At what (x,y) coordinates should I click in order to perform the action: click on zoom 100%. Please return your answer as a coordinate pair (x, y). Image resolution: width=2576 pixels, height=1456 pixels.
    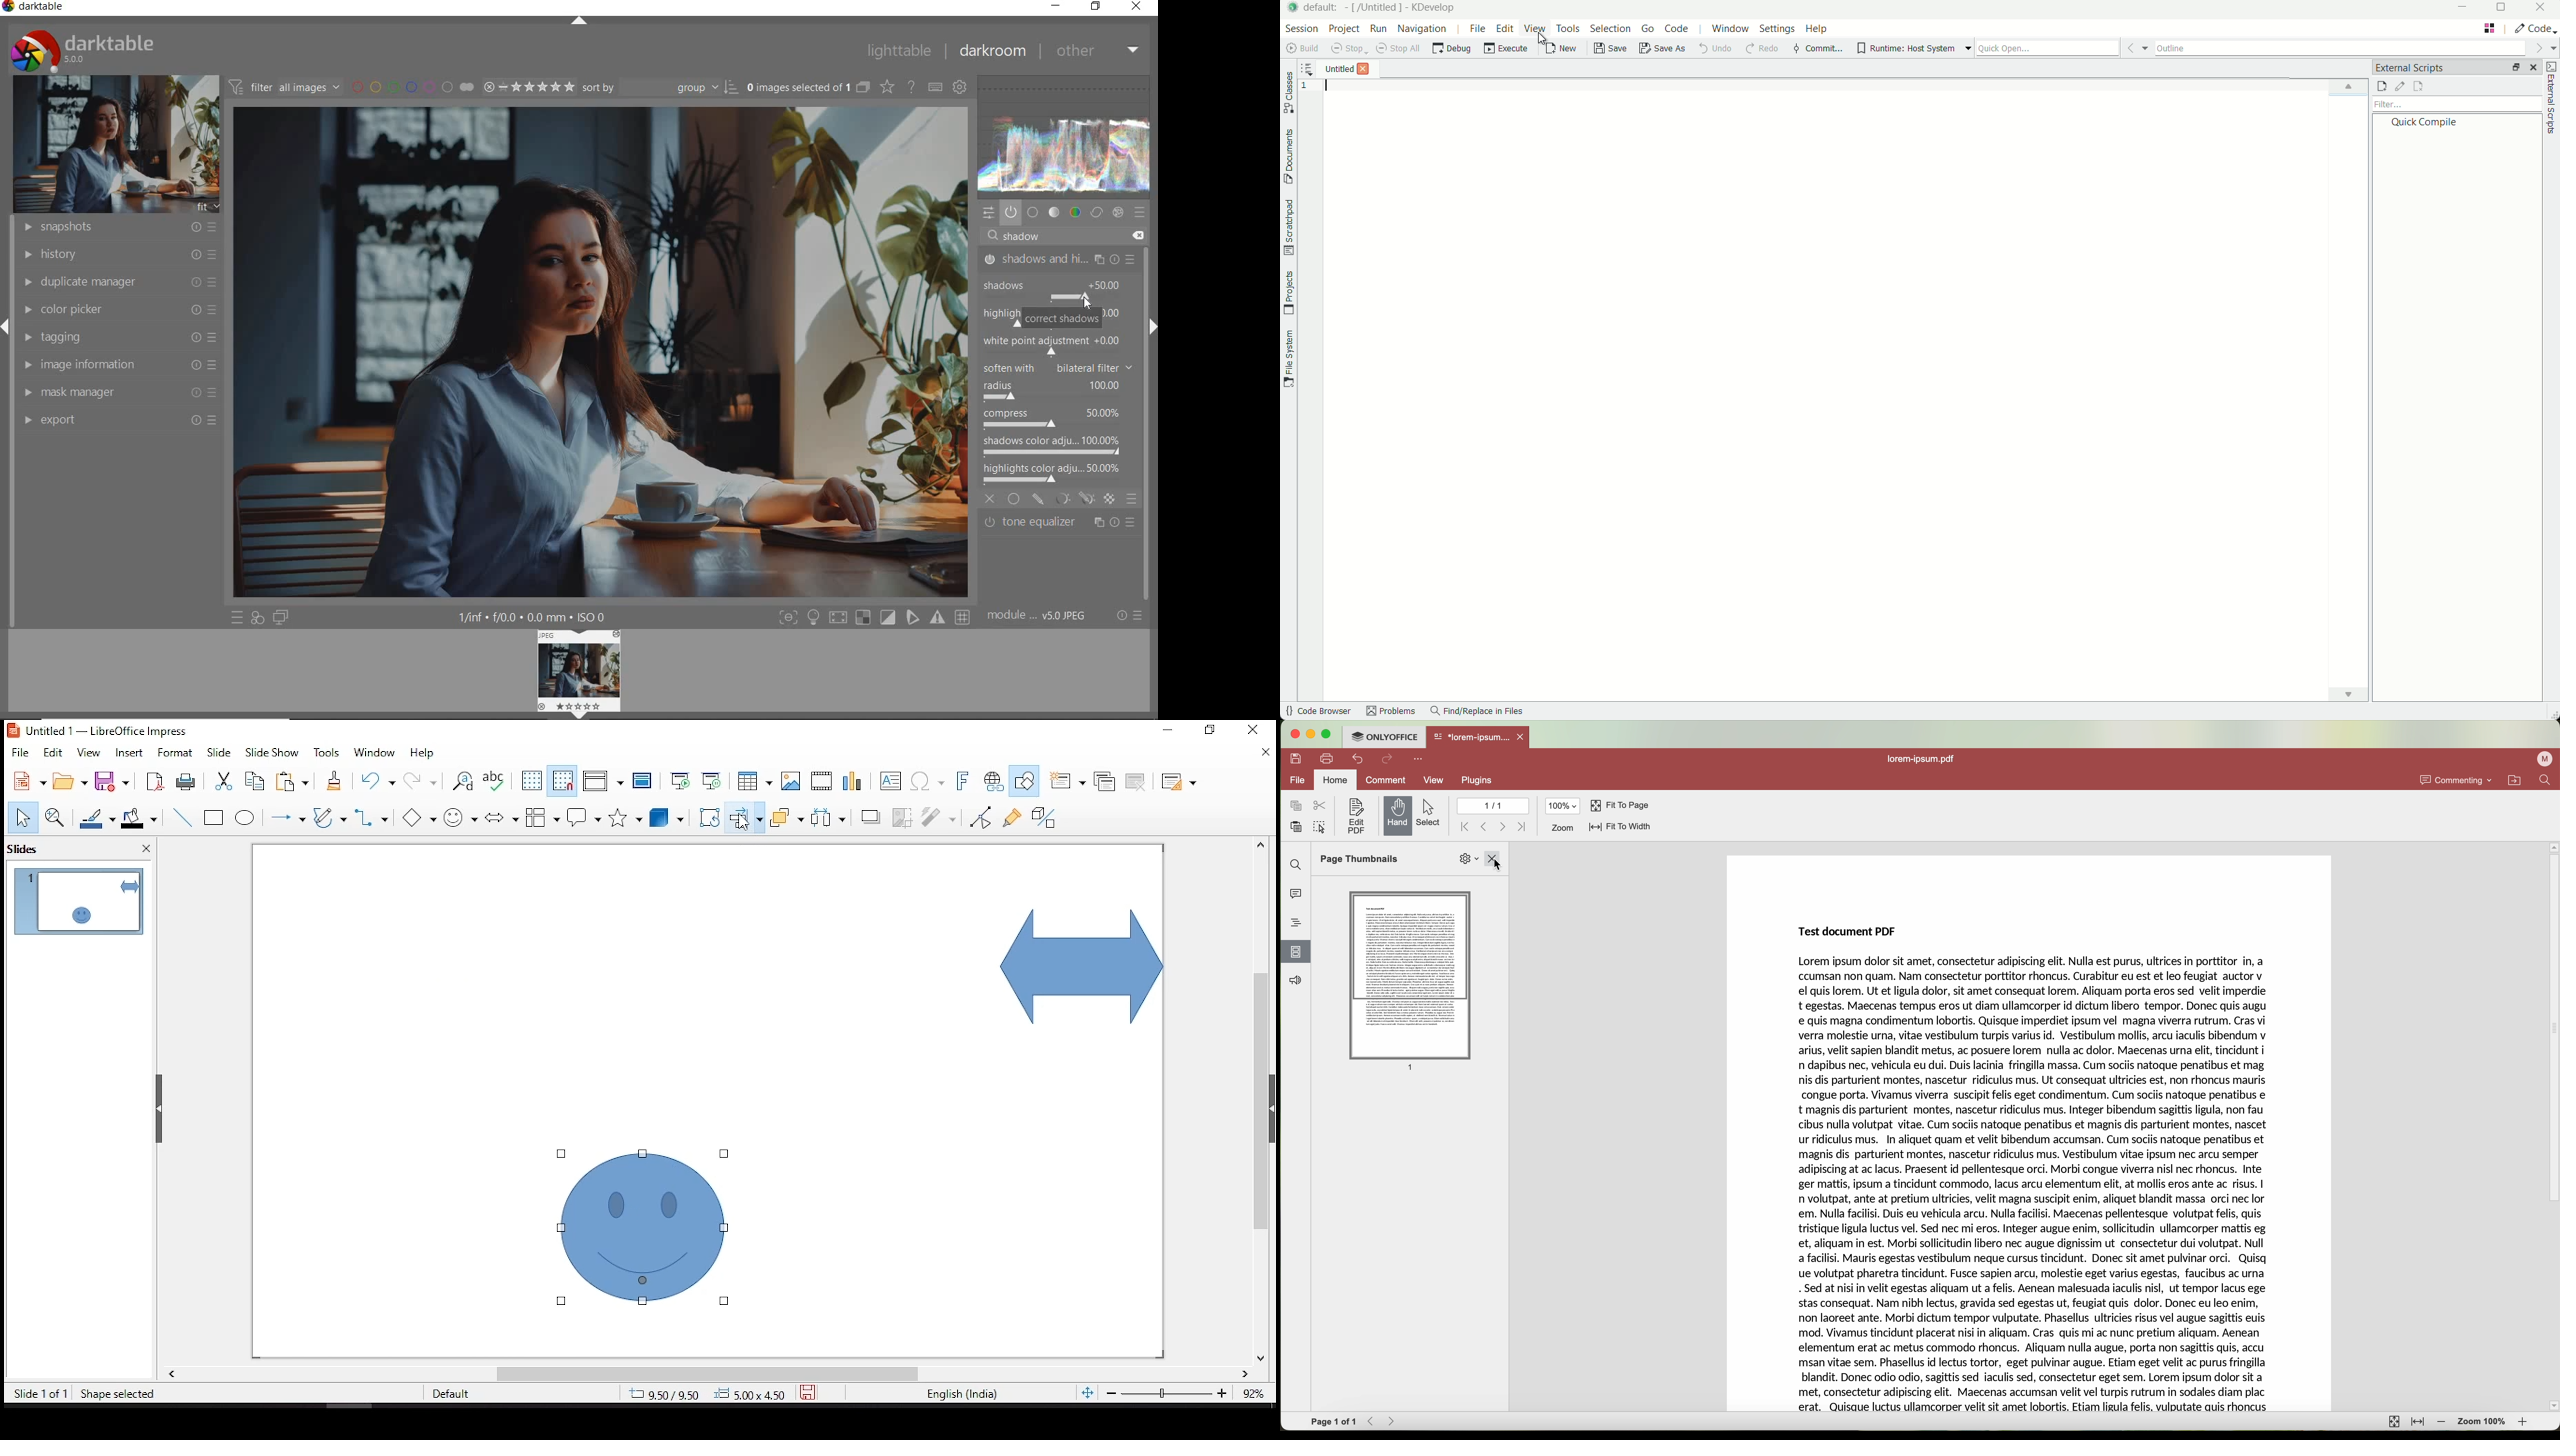
    Looking at the image, I should click on (2483, 1422).